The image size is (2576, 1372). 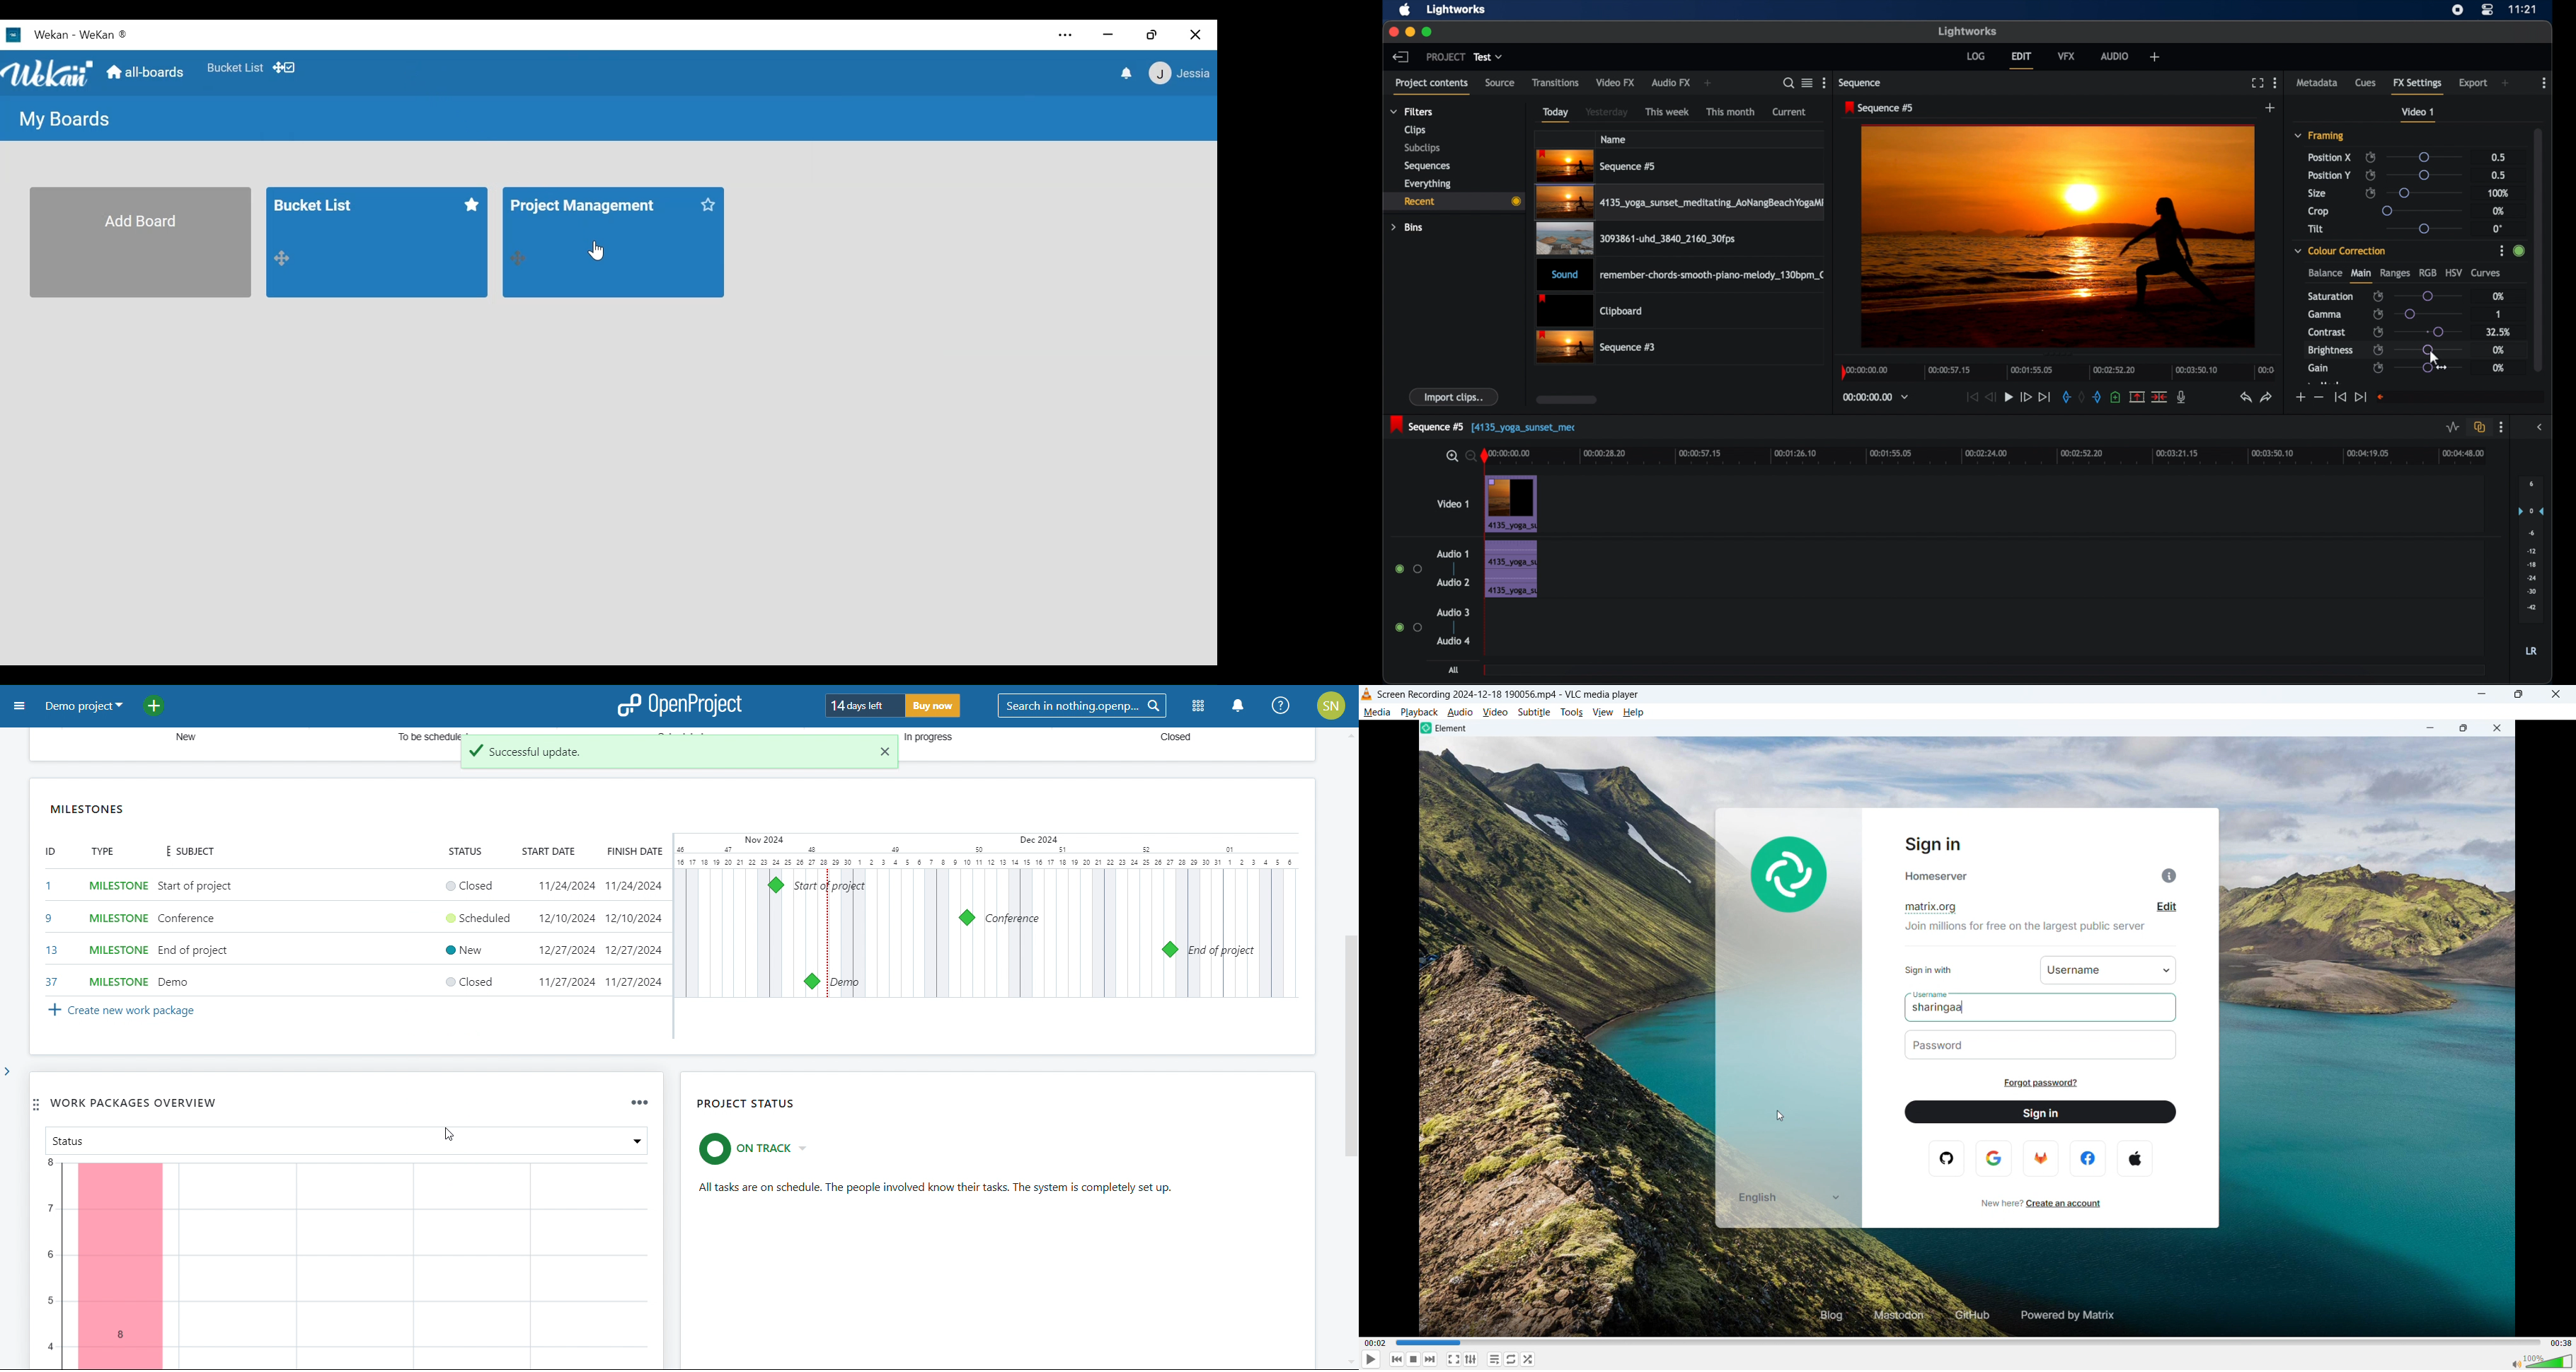 What do you see at coordinates (1485, 457) in the screenshot?
I see `playhead` at bounding box center [1485, 457].